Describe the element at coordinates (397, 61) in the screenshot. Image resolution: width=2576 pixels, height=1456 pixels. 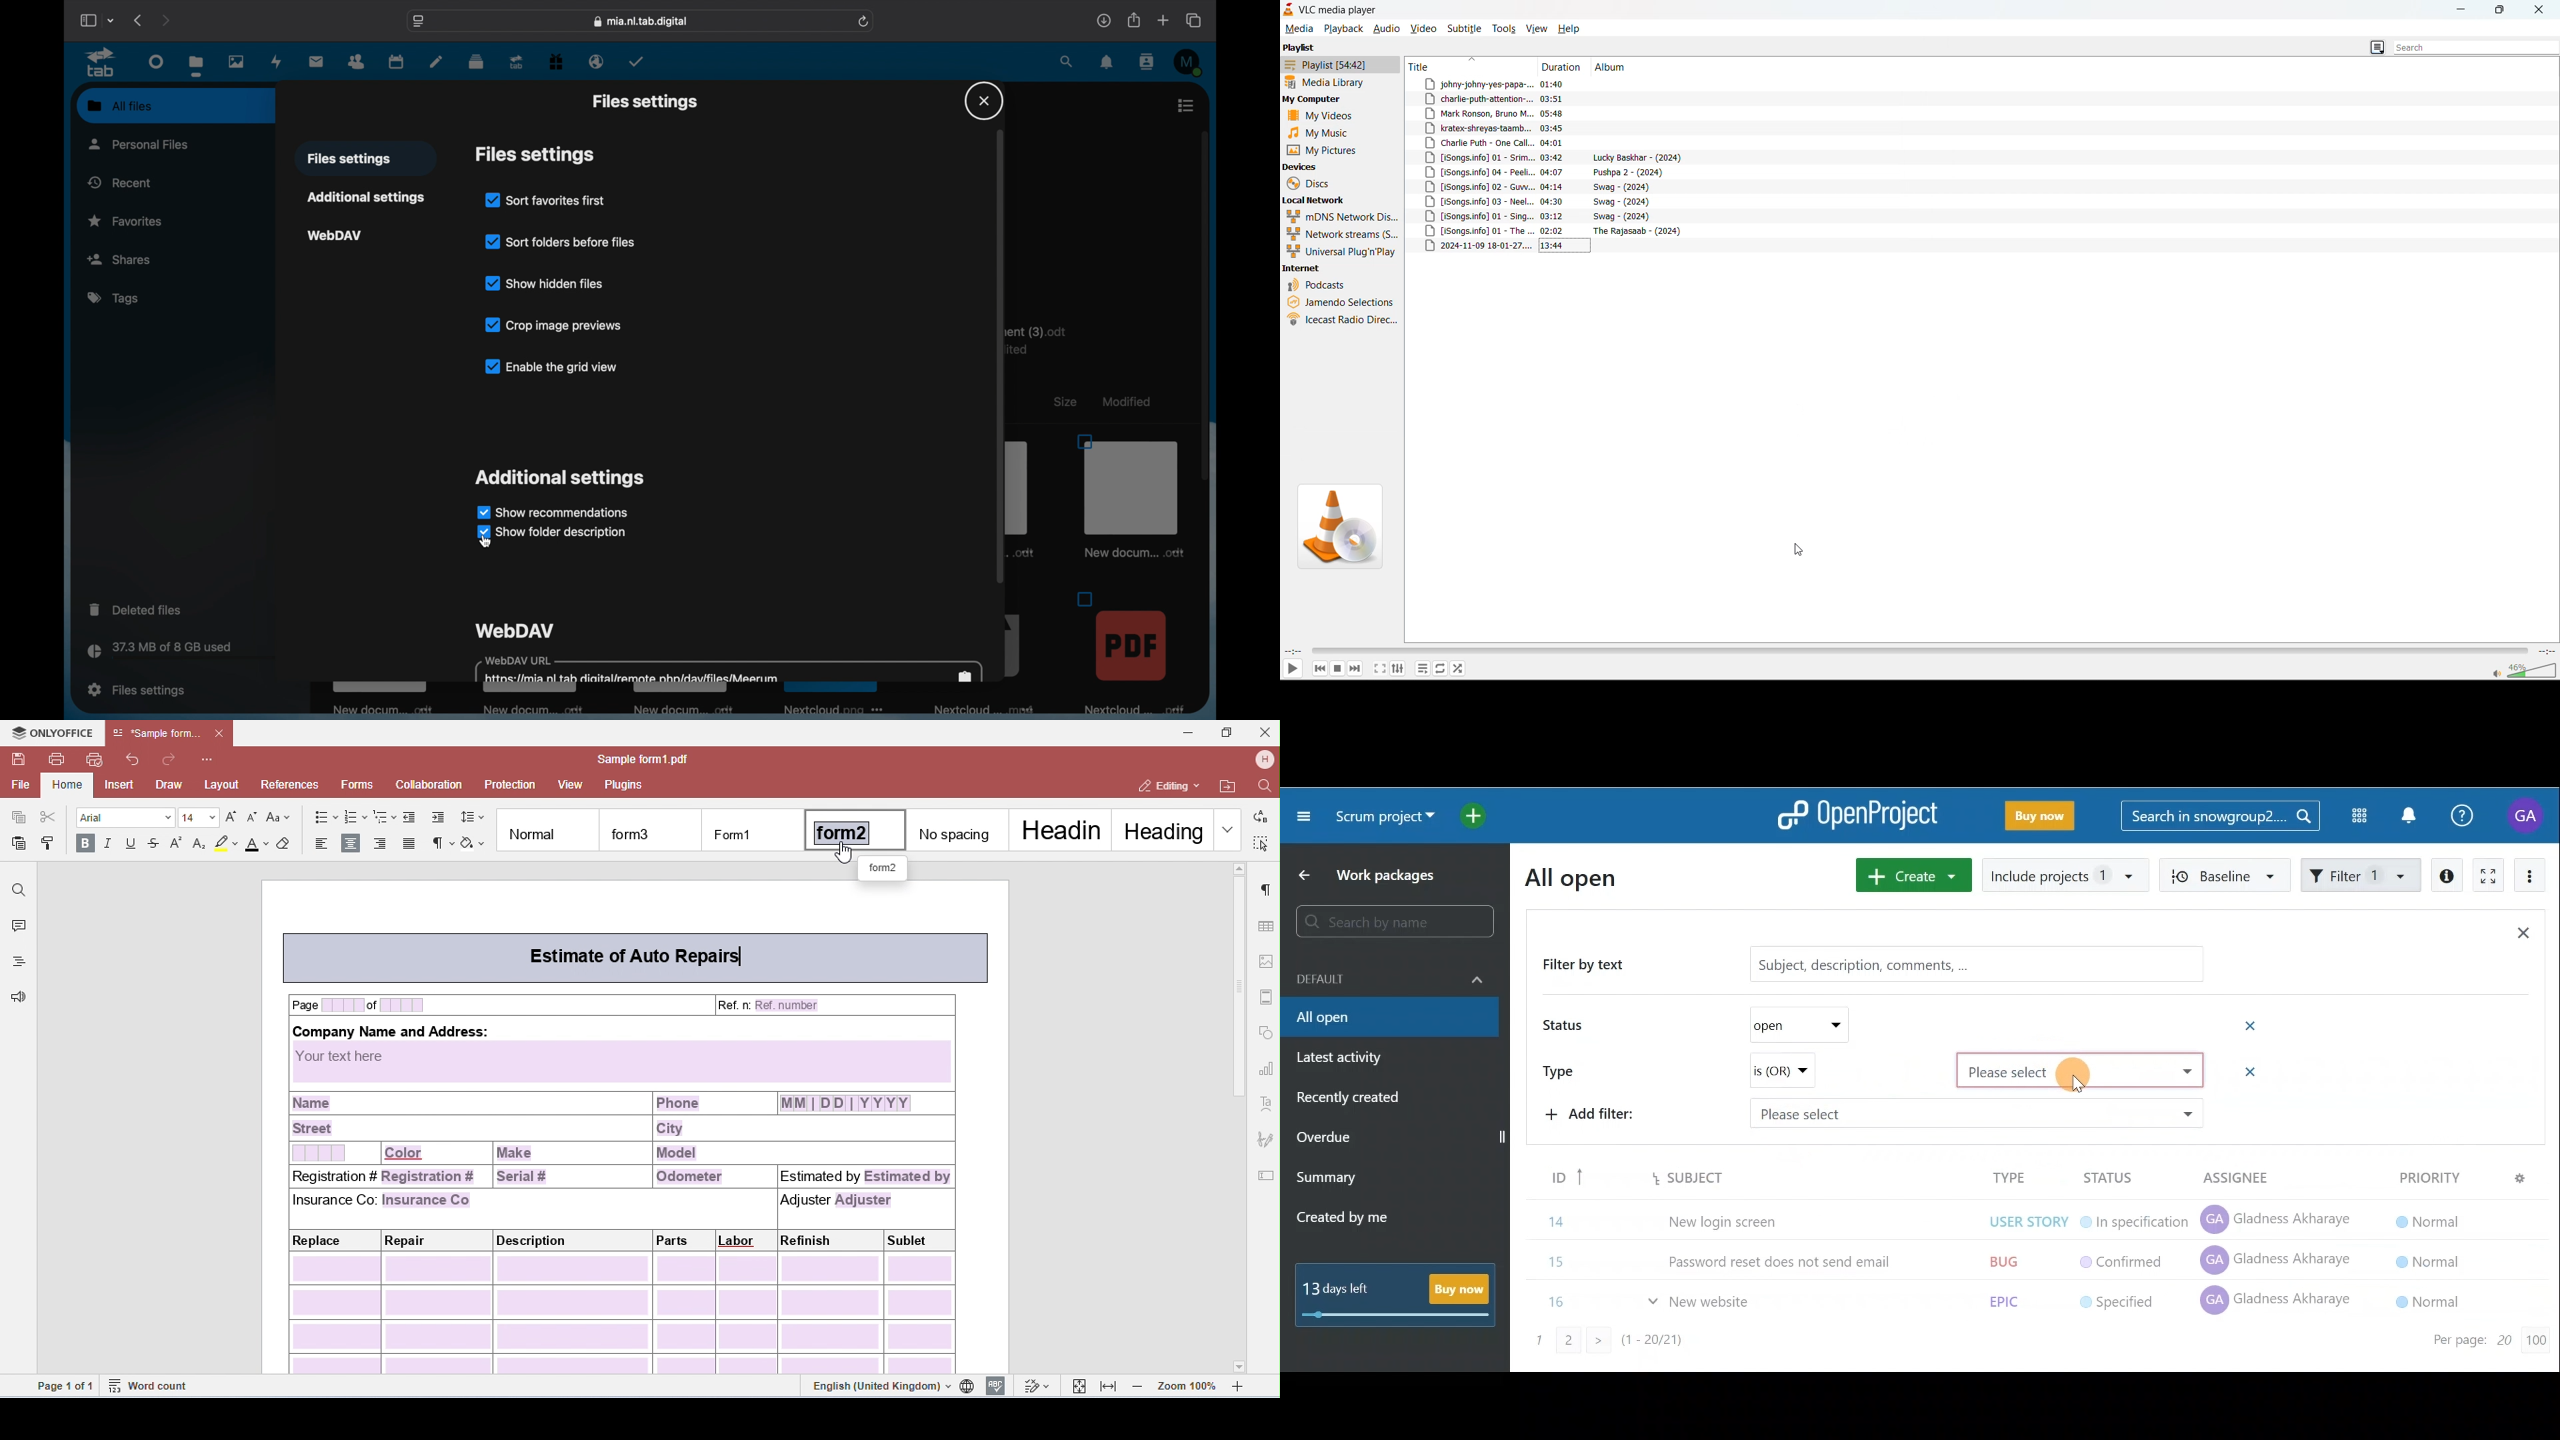
I see `calendar` at that location.